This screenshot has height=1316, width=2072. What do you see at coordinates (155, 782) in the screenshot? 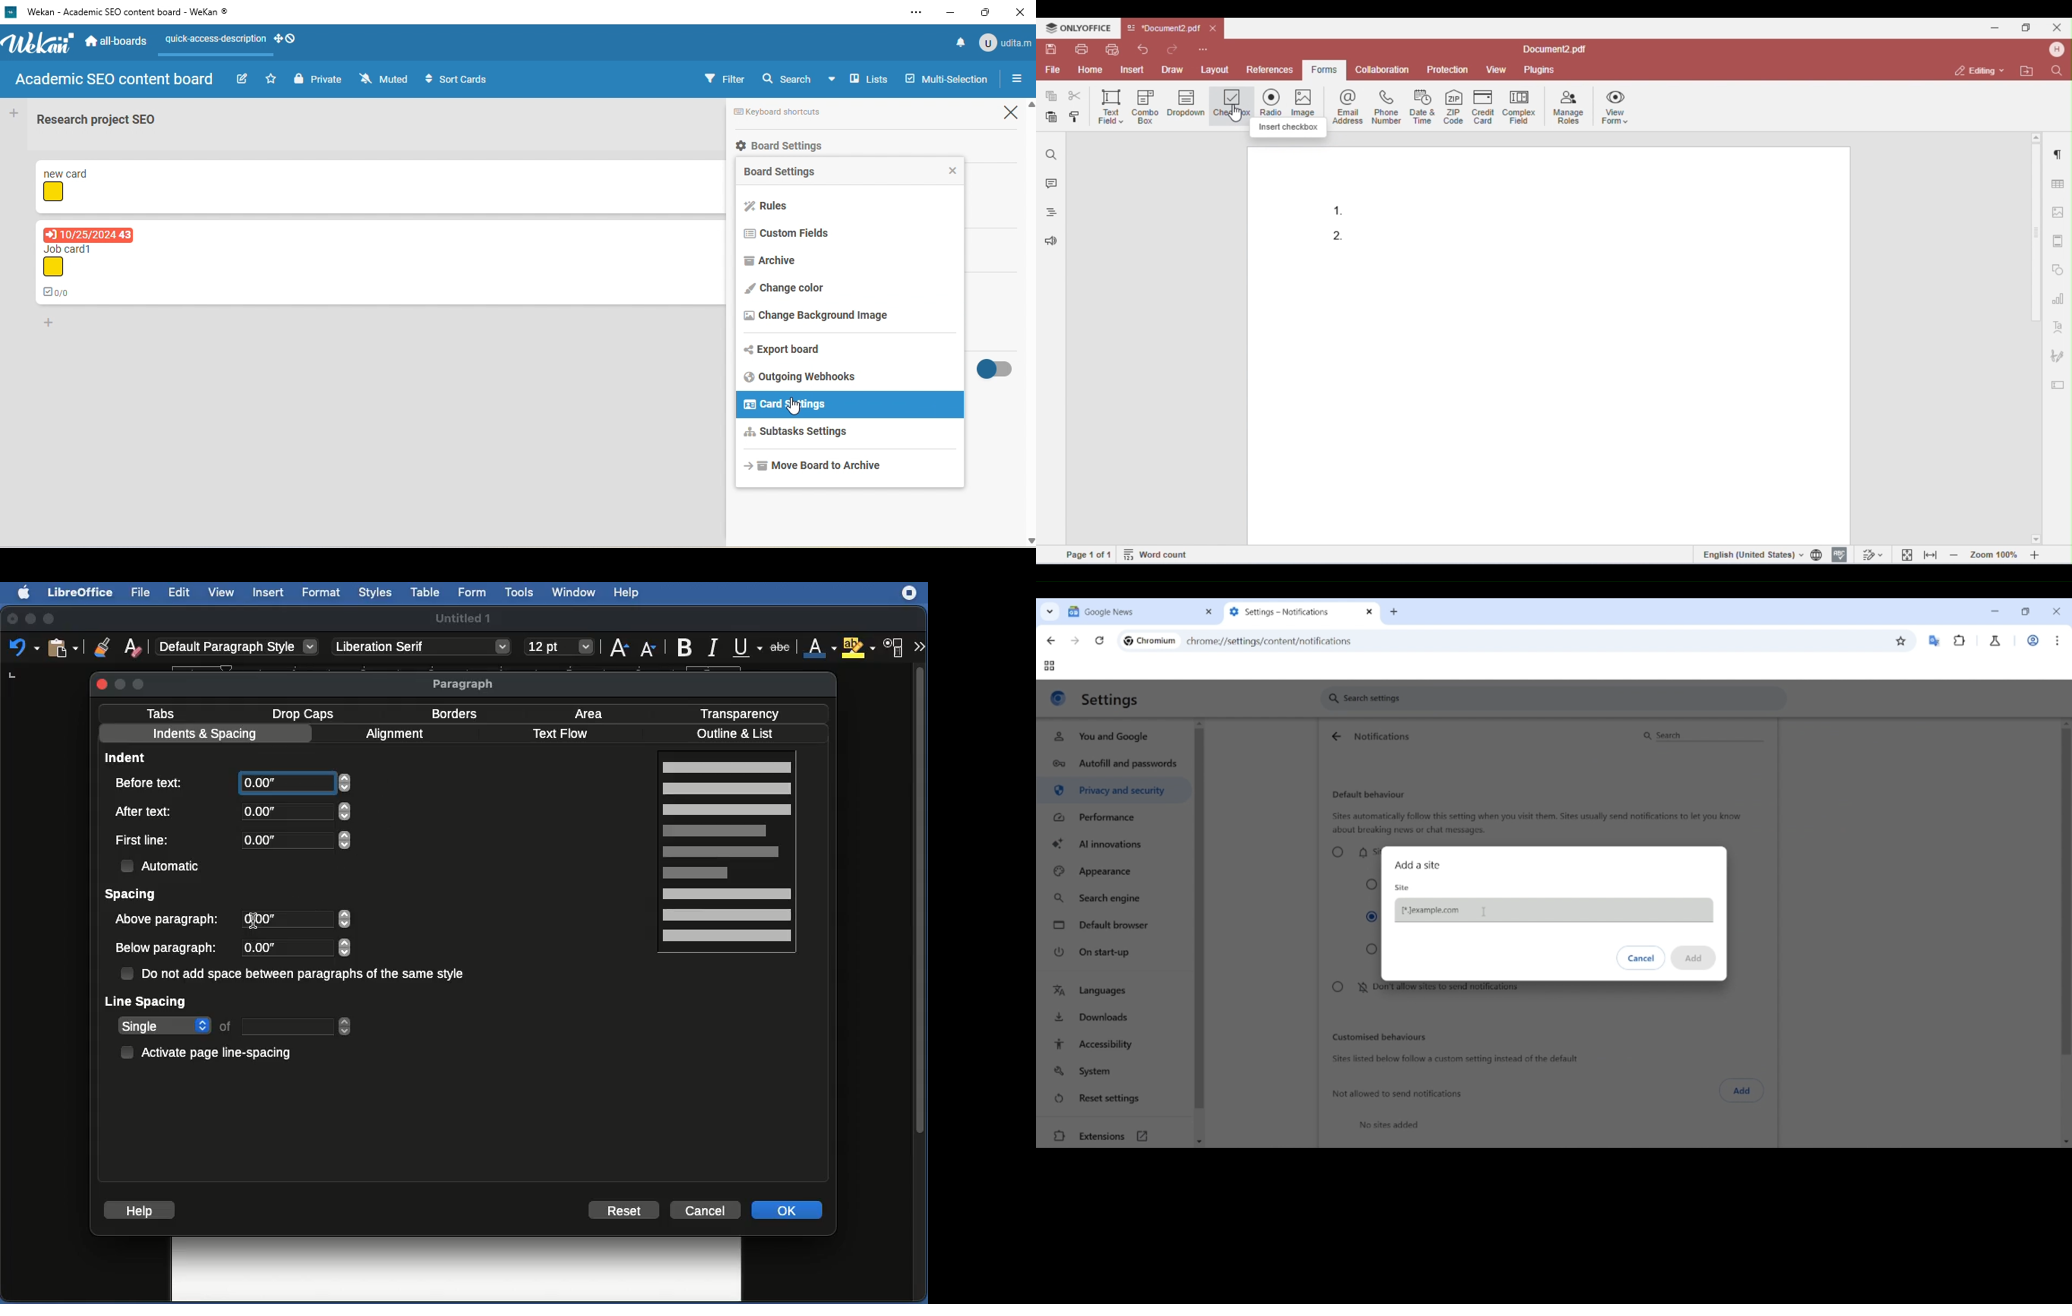
I see `Before text` at bounding box center [155, 782].